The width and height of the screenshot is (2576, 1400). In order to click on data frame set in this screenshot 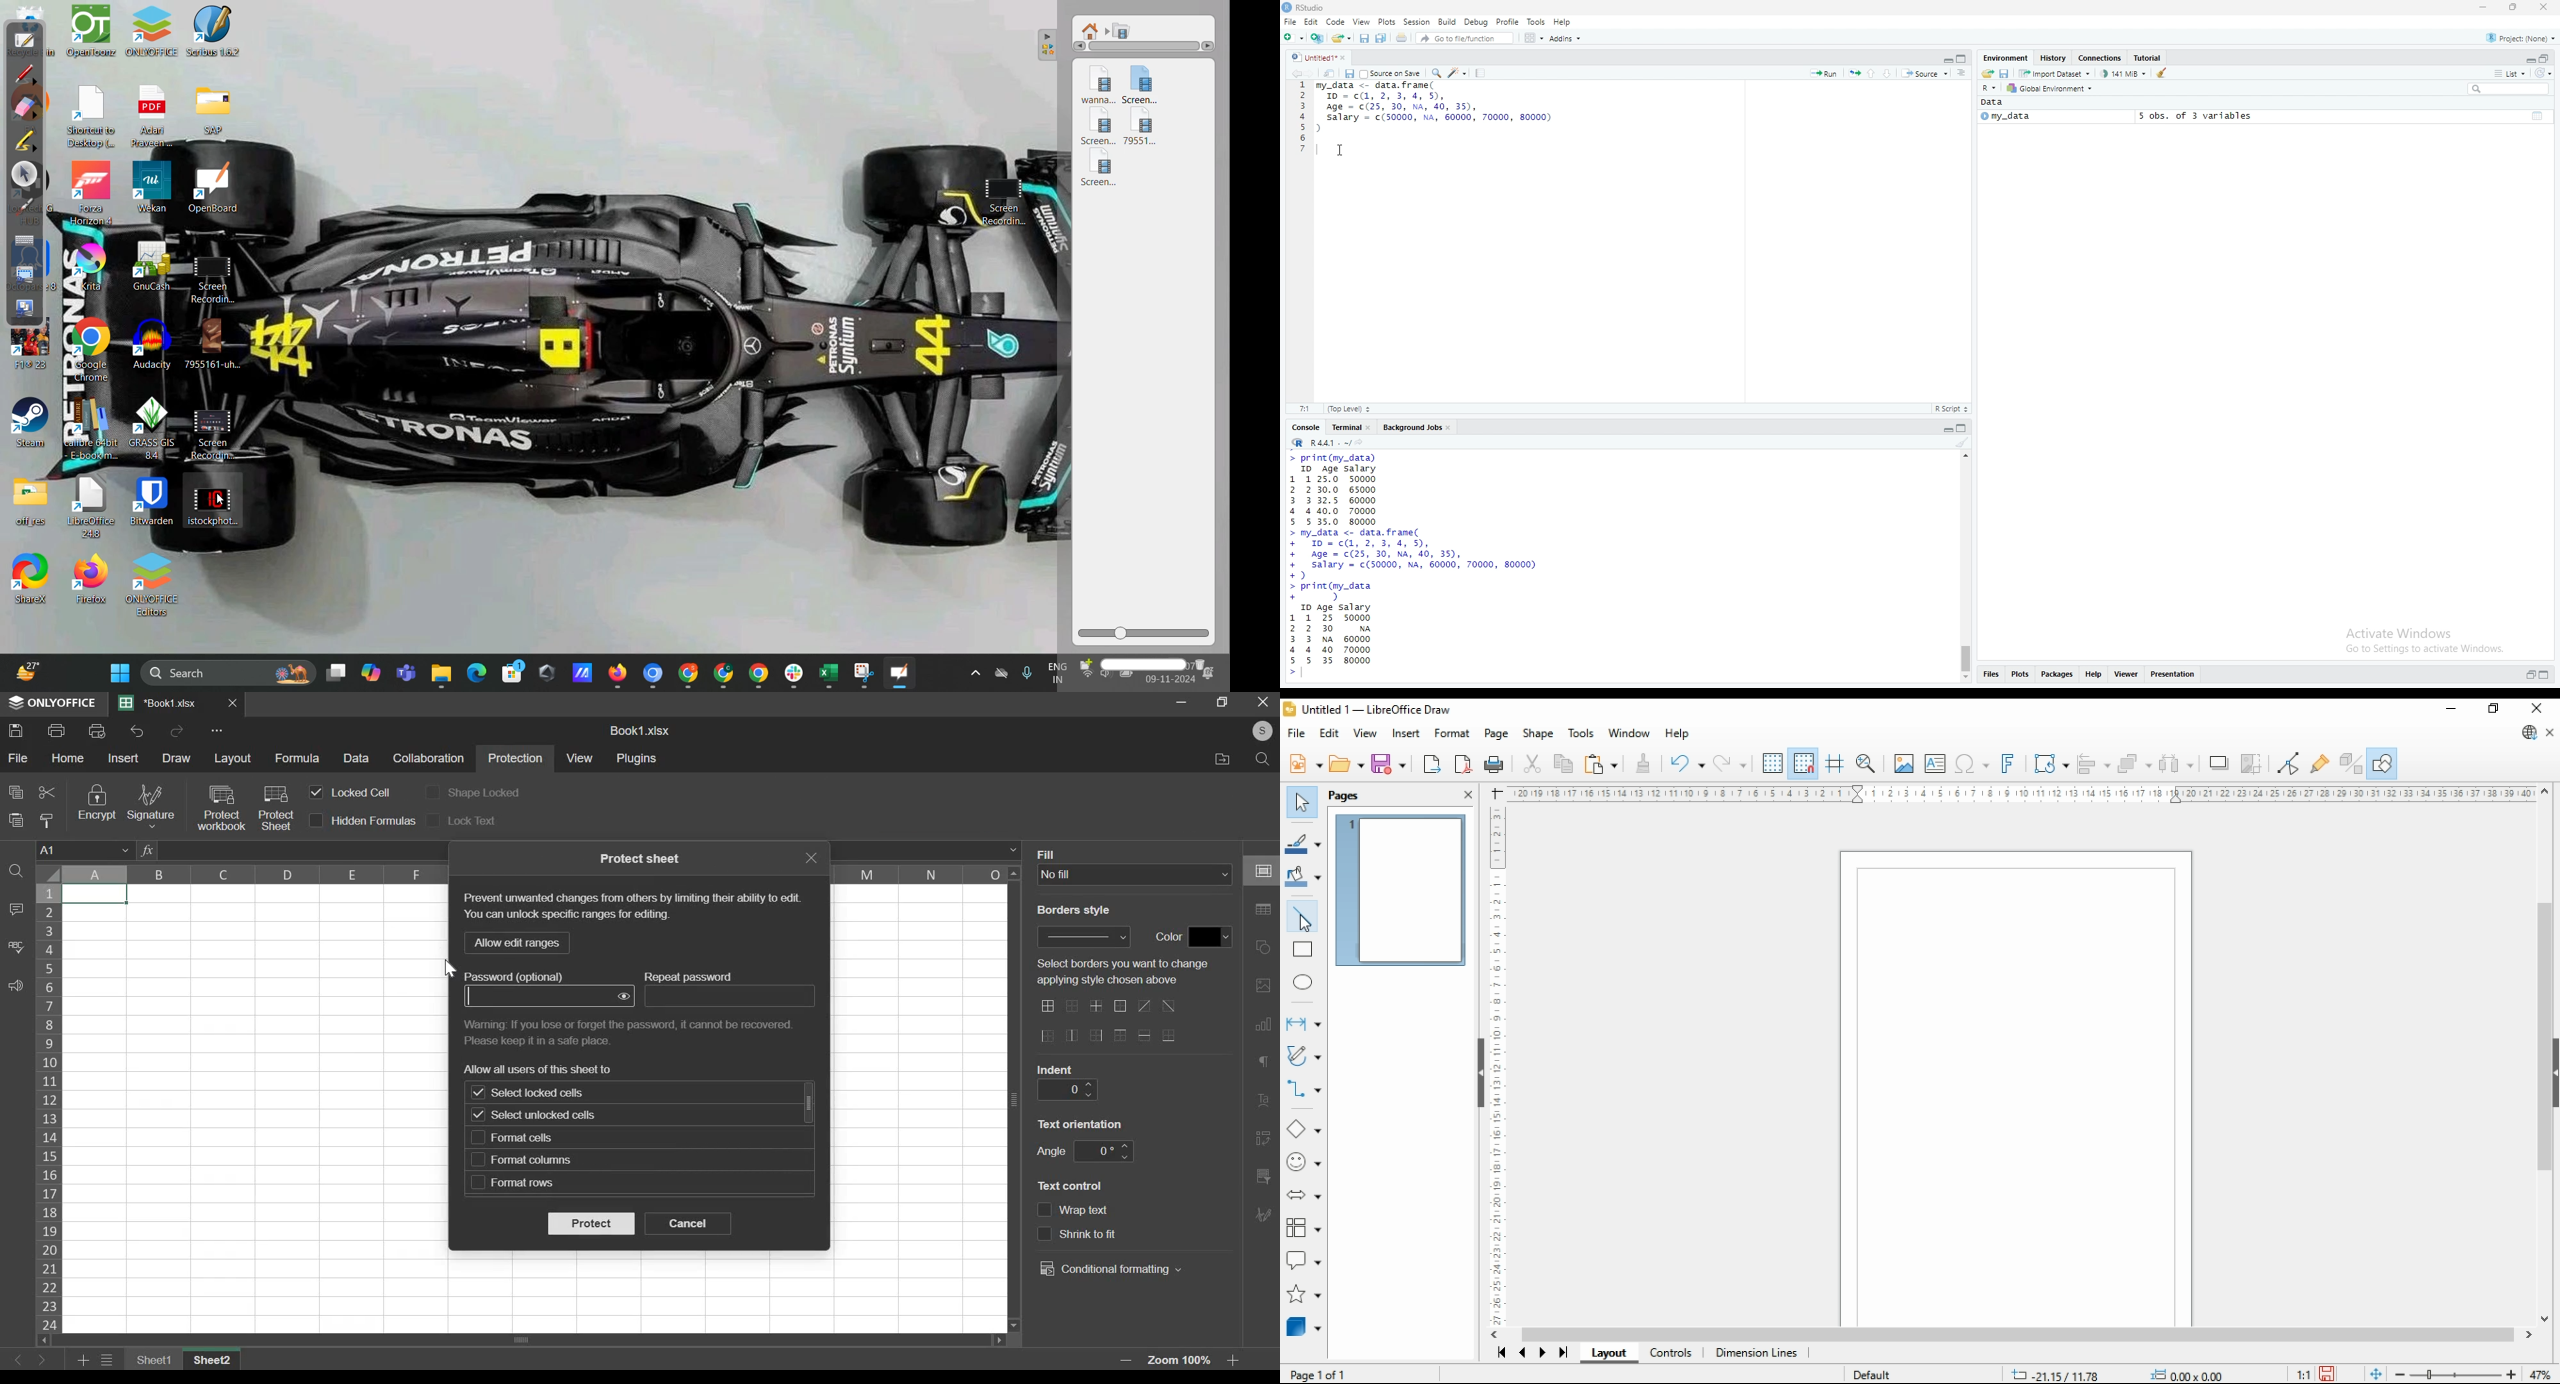, I will do `click(1417, 565)`.